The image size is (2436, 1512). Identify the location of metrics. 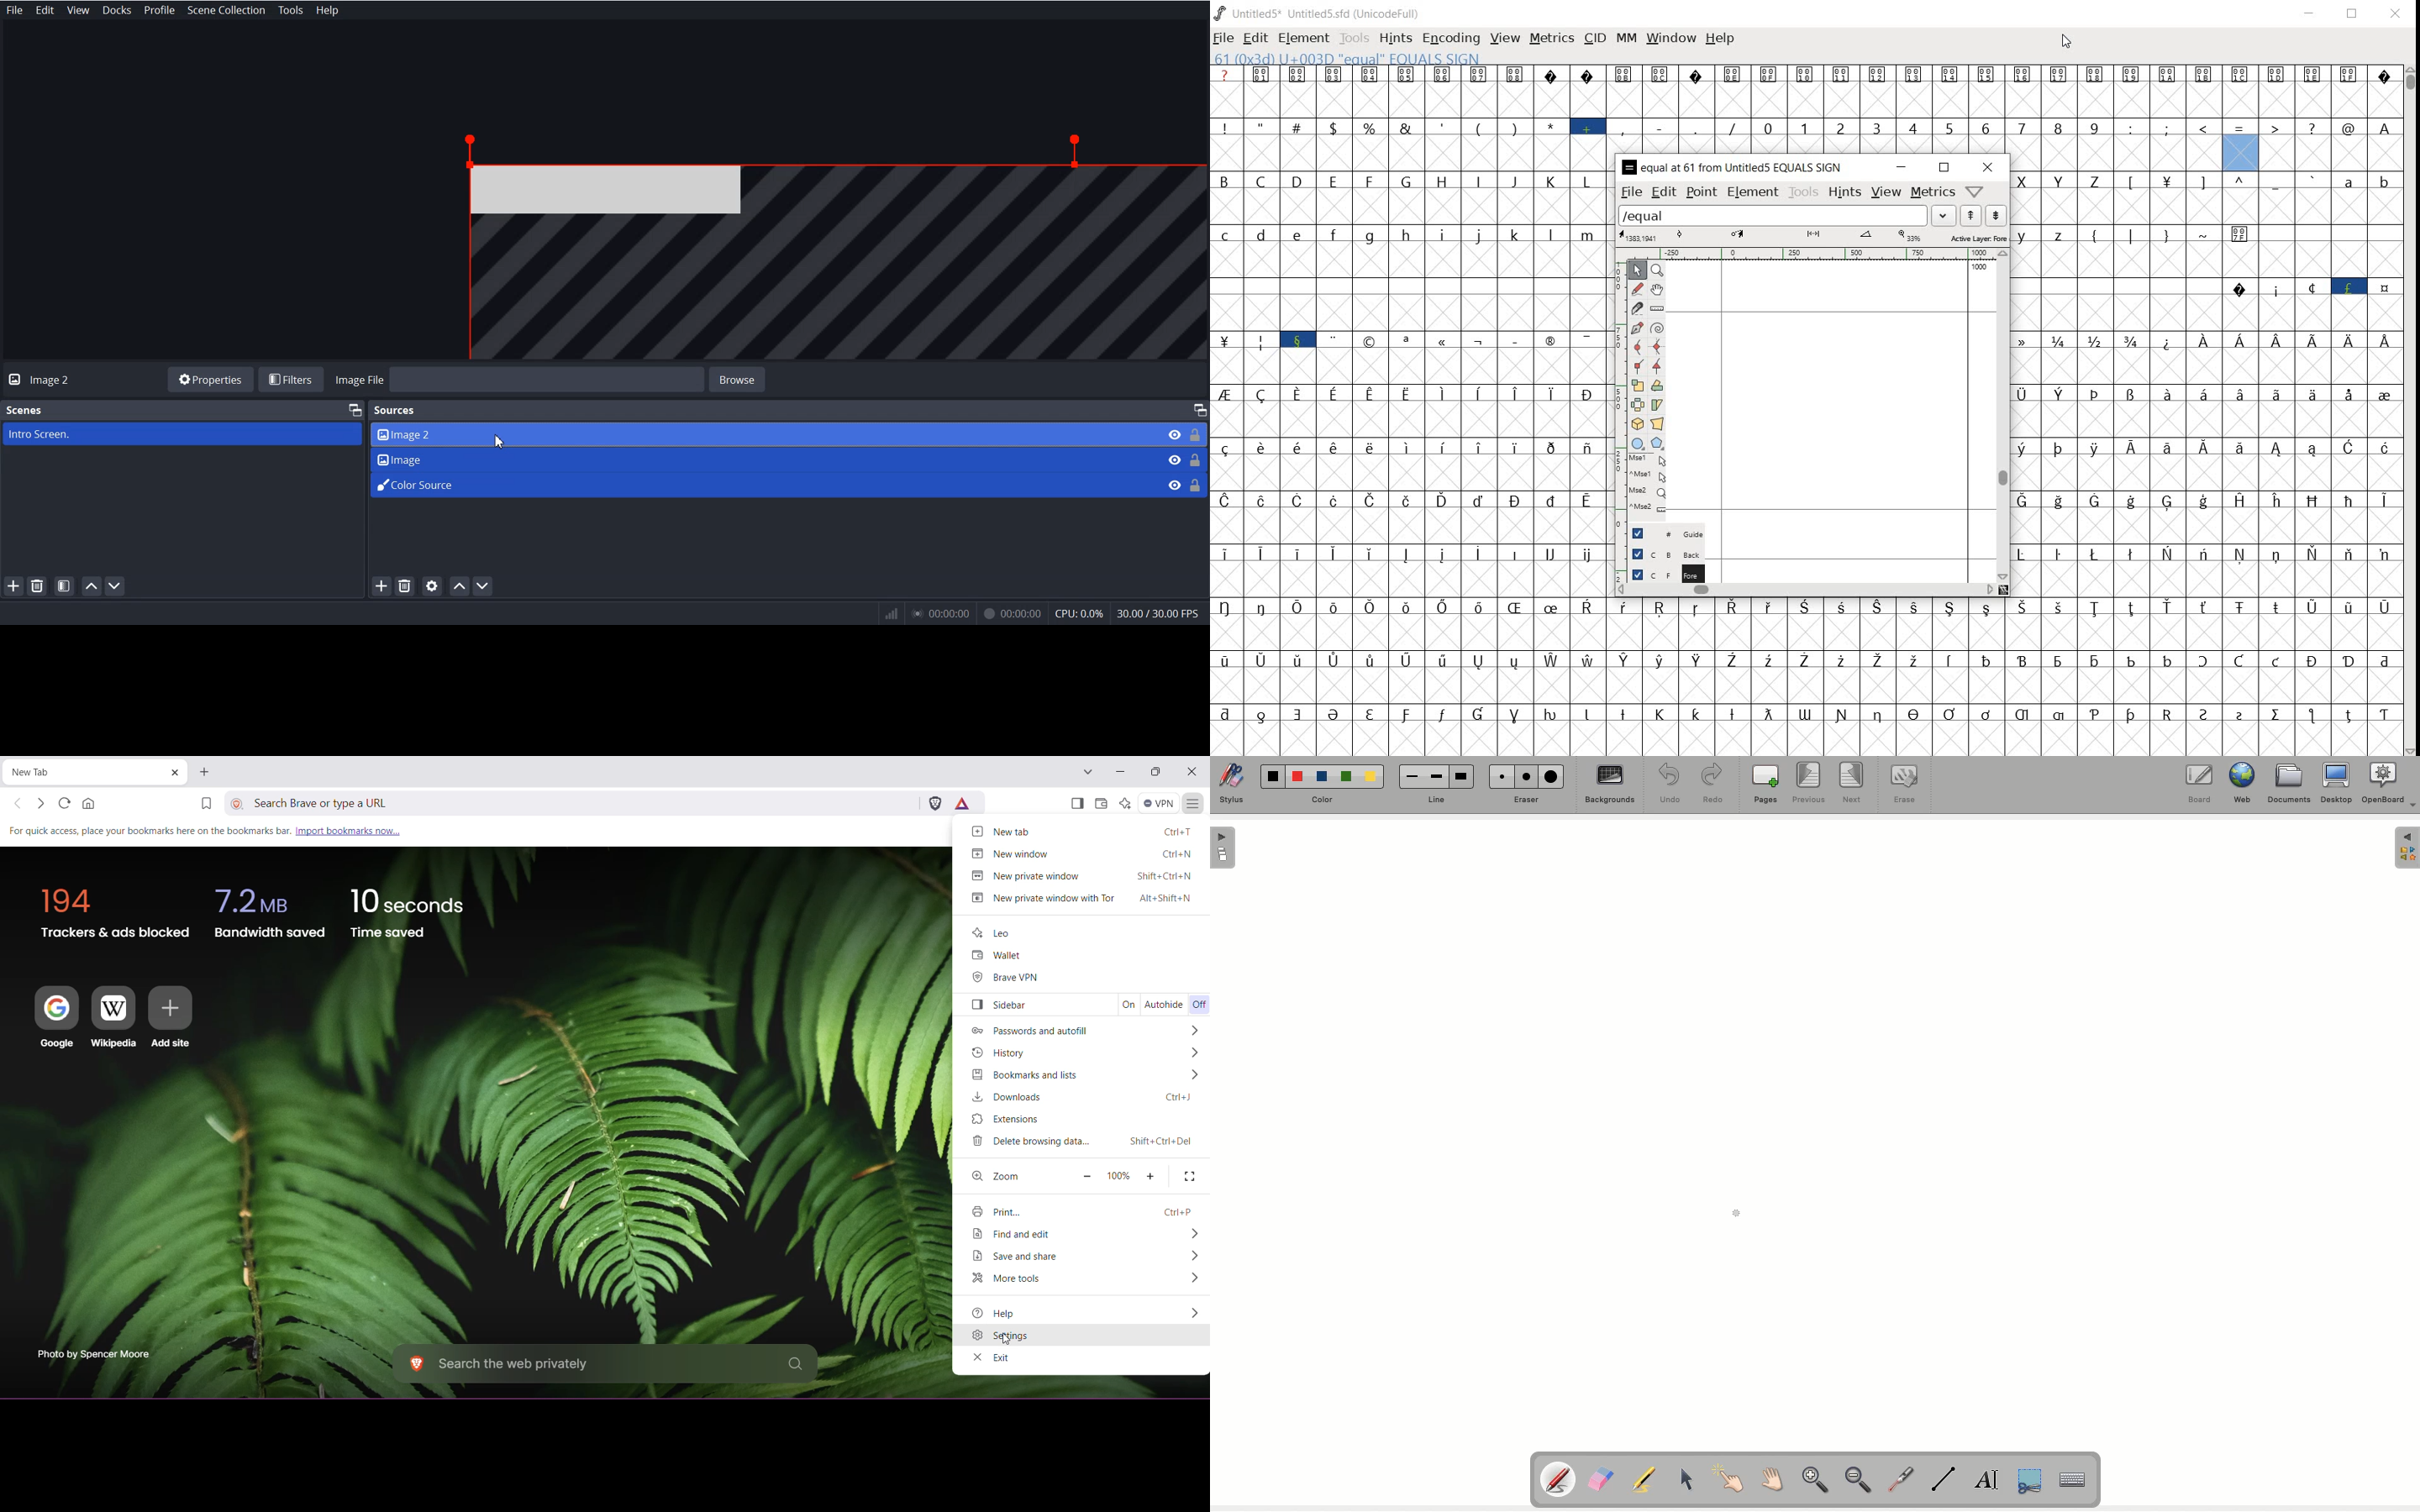
(1931, 192).